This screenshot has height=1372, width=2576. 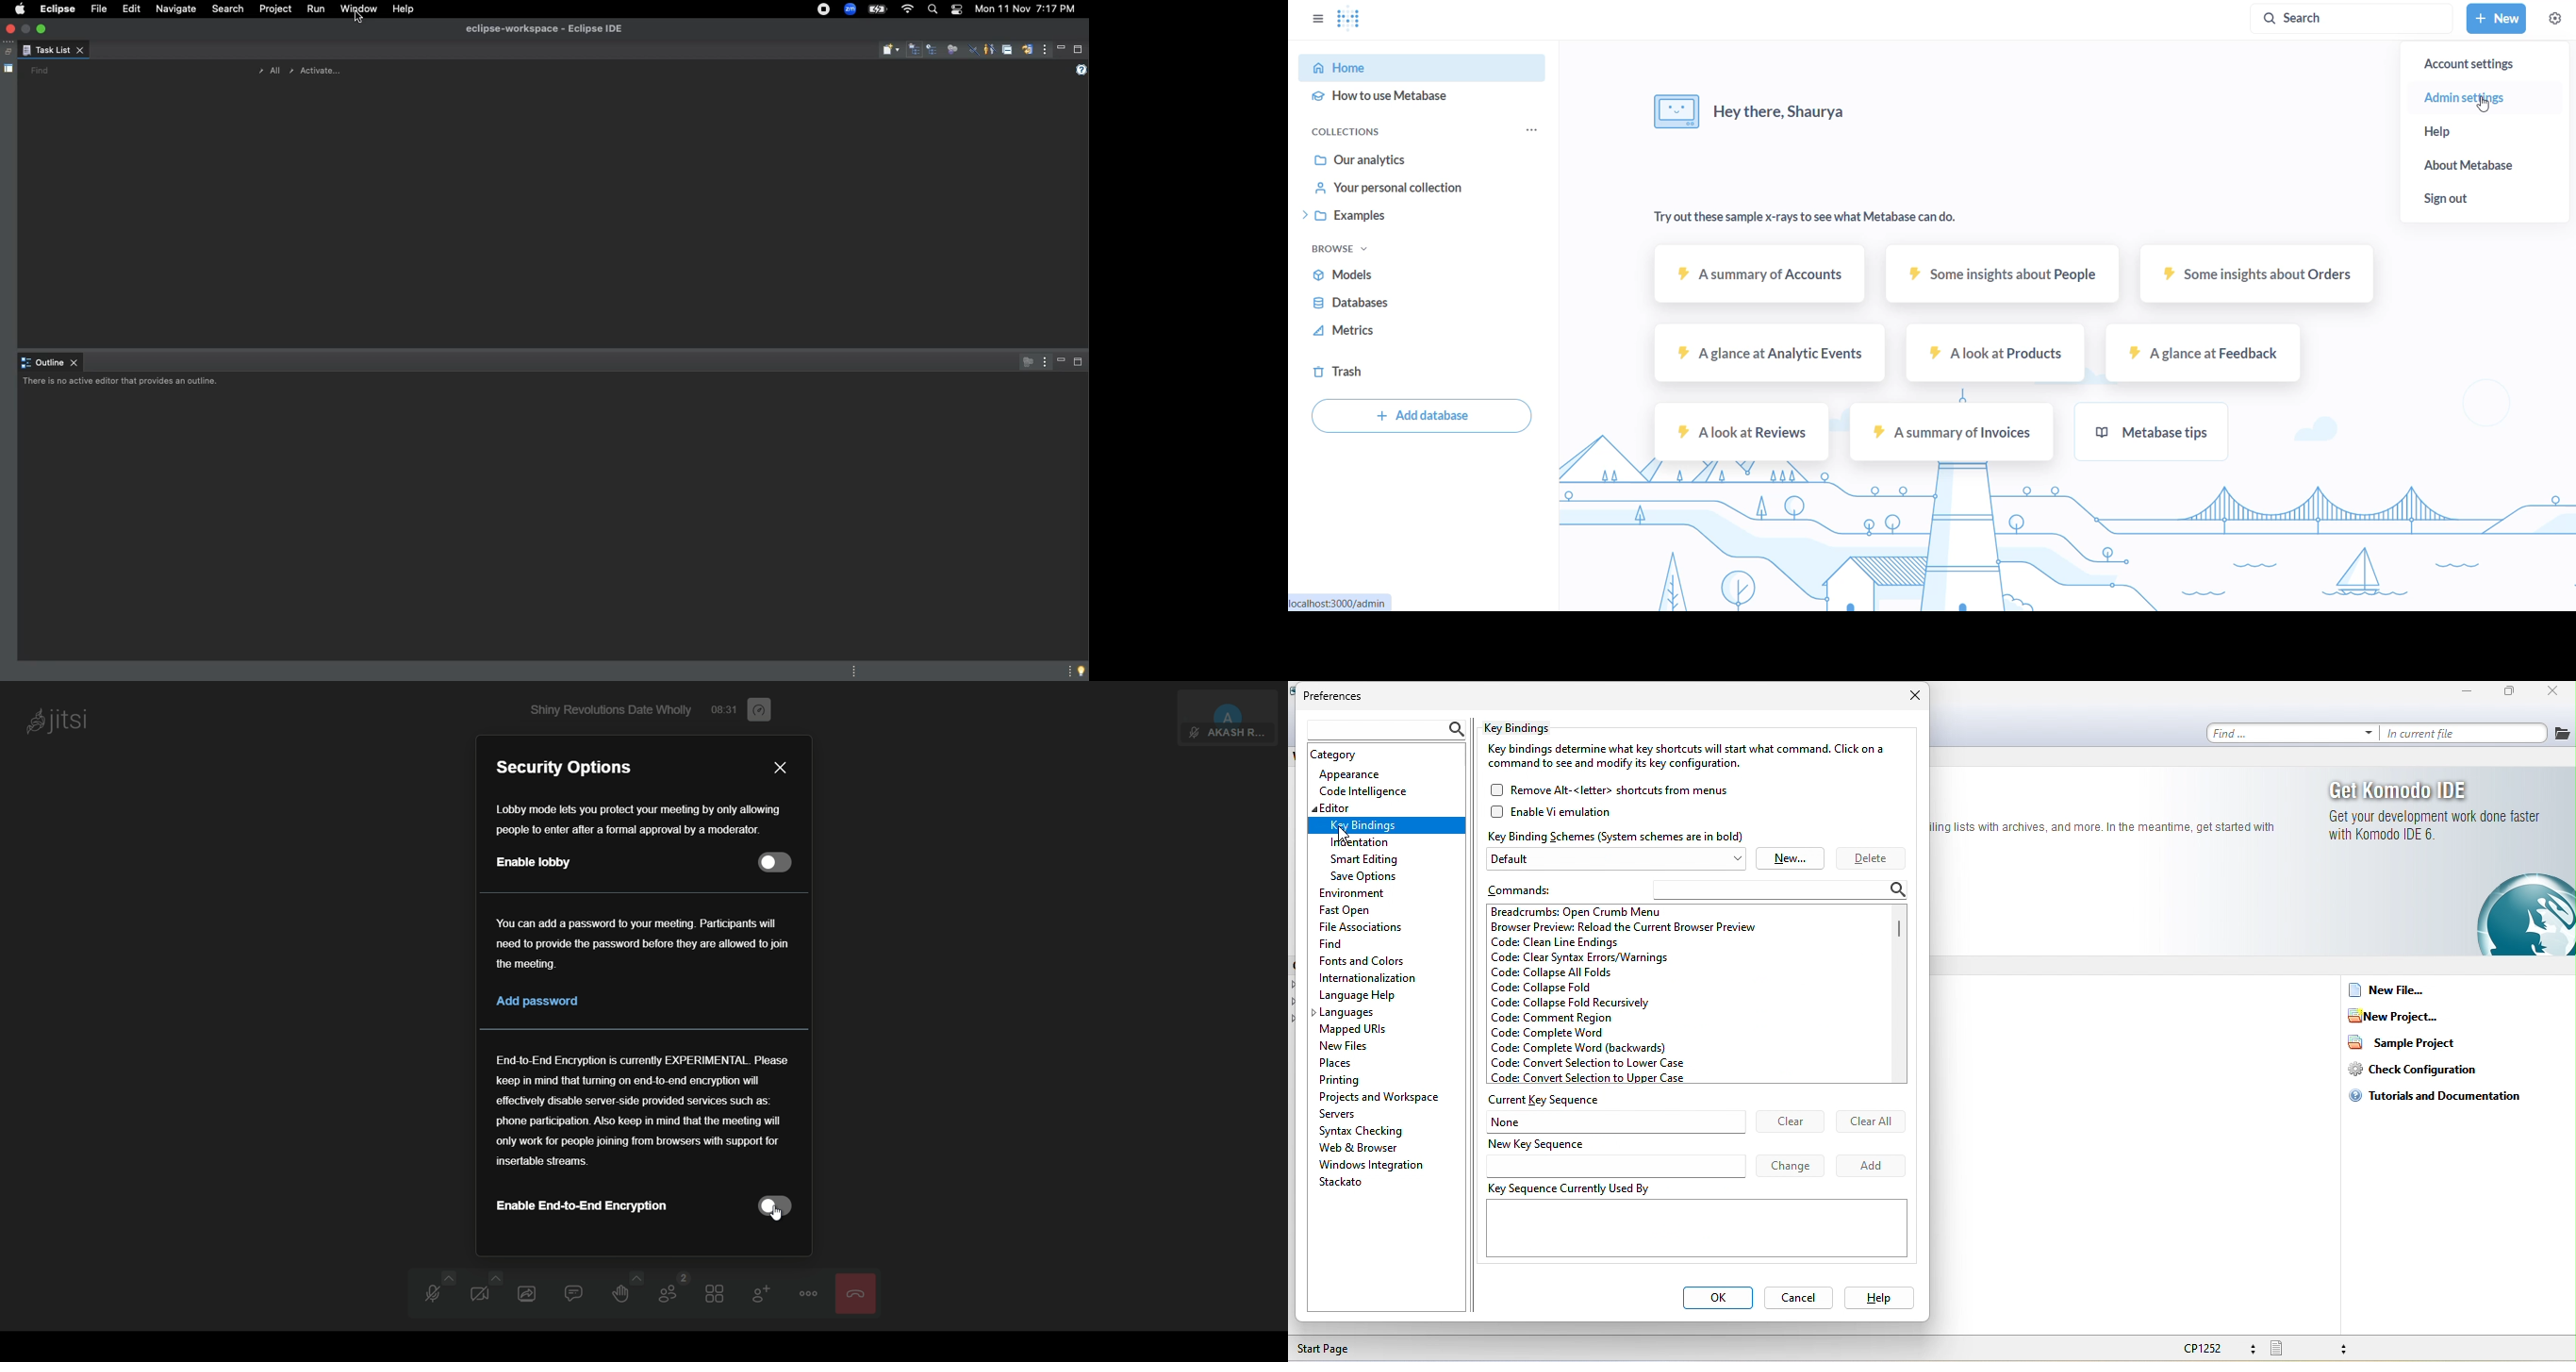 What do you see at coordinates (651, 817) in the screenshot?
I see `Lobby mode lets you protect your meeting by only allowing
people to enter after a formal approval by a moderator.` at bounding box center [651, 817].